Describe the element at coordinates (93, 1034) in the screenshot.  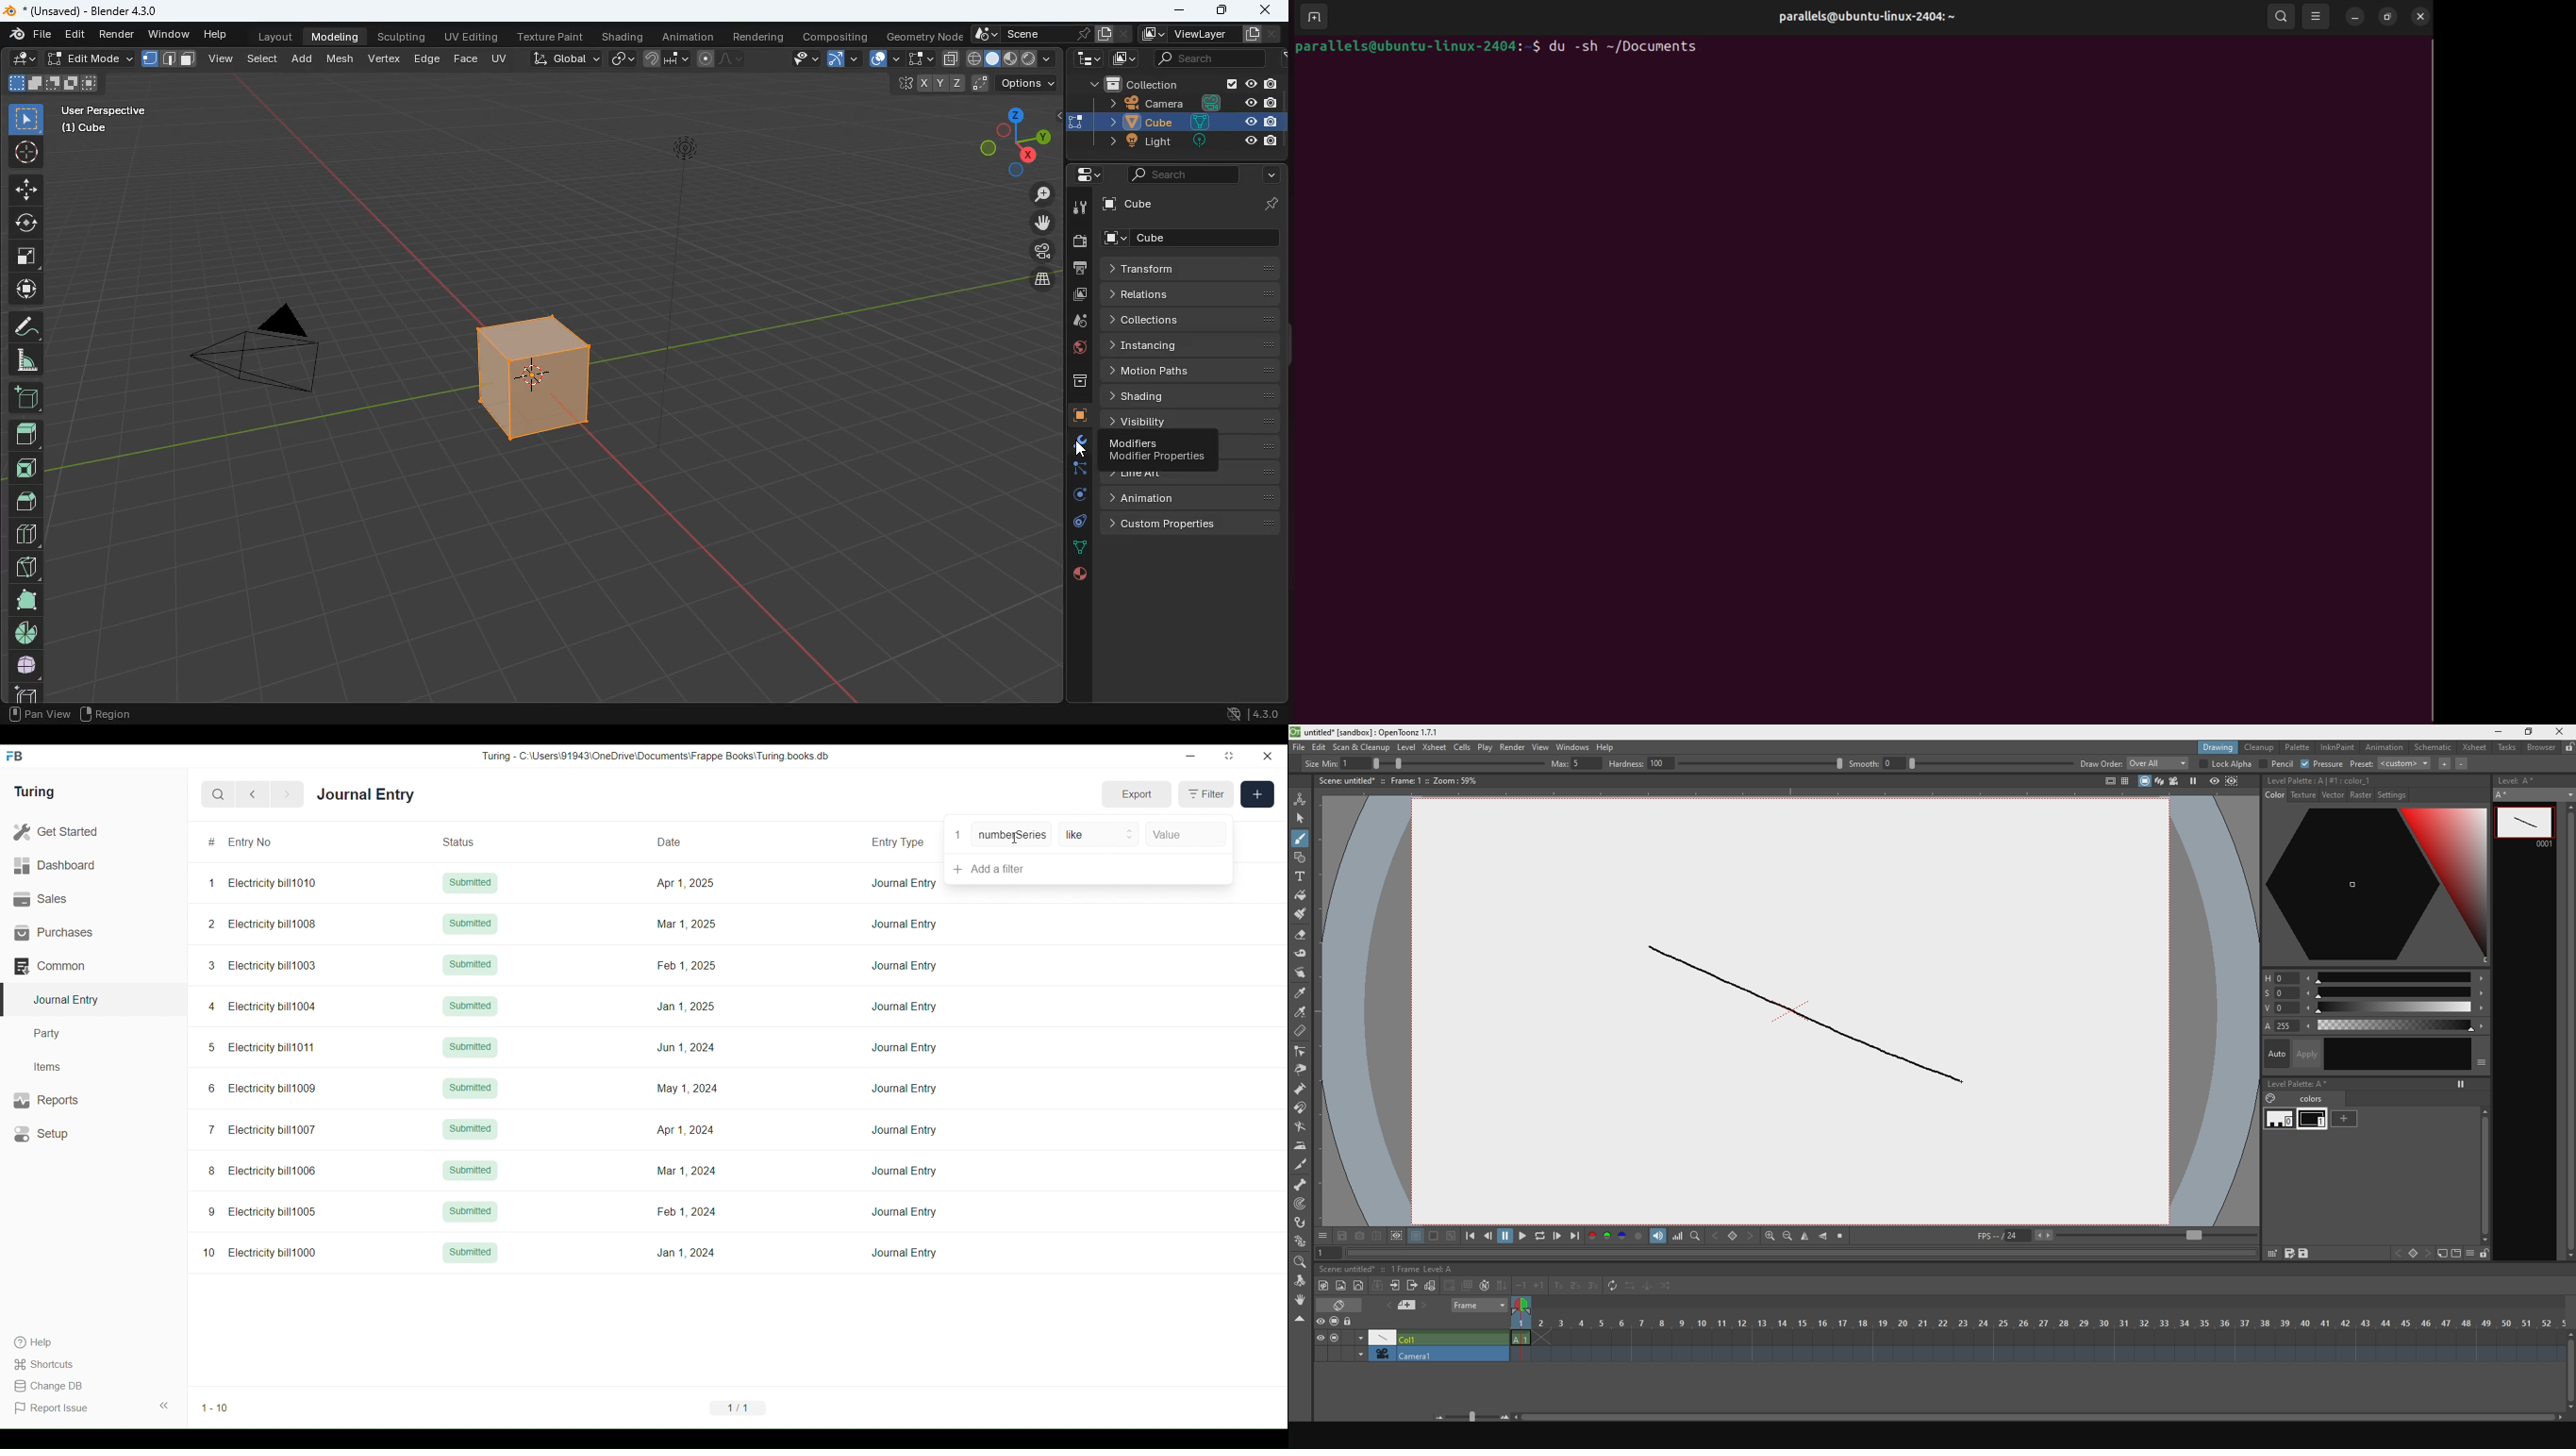
I see `Party` at that location.